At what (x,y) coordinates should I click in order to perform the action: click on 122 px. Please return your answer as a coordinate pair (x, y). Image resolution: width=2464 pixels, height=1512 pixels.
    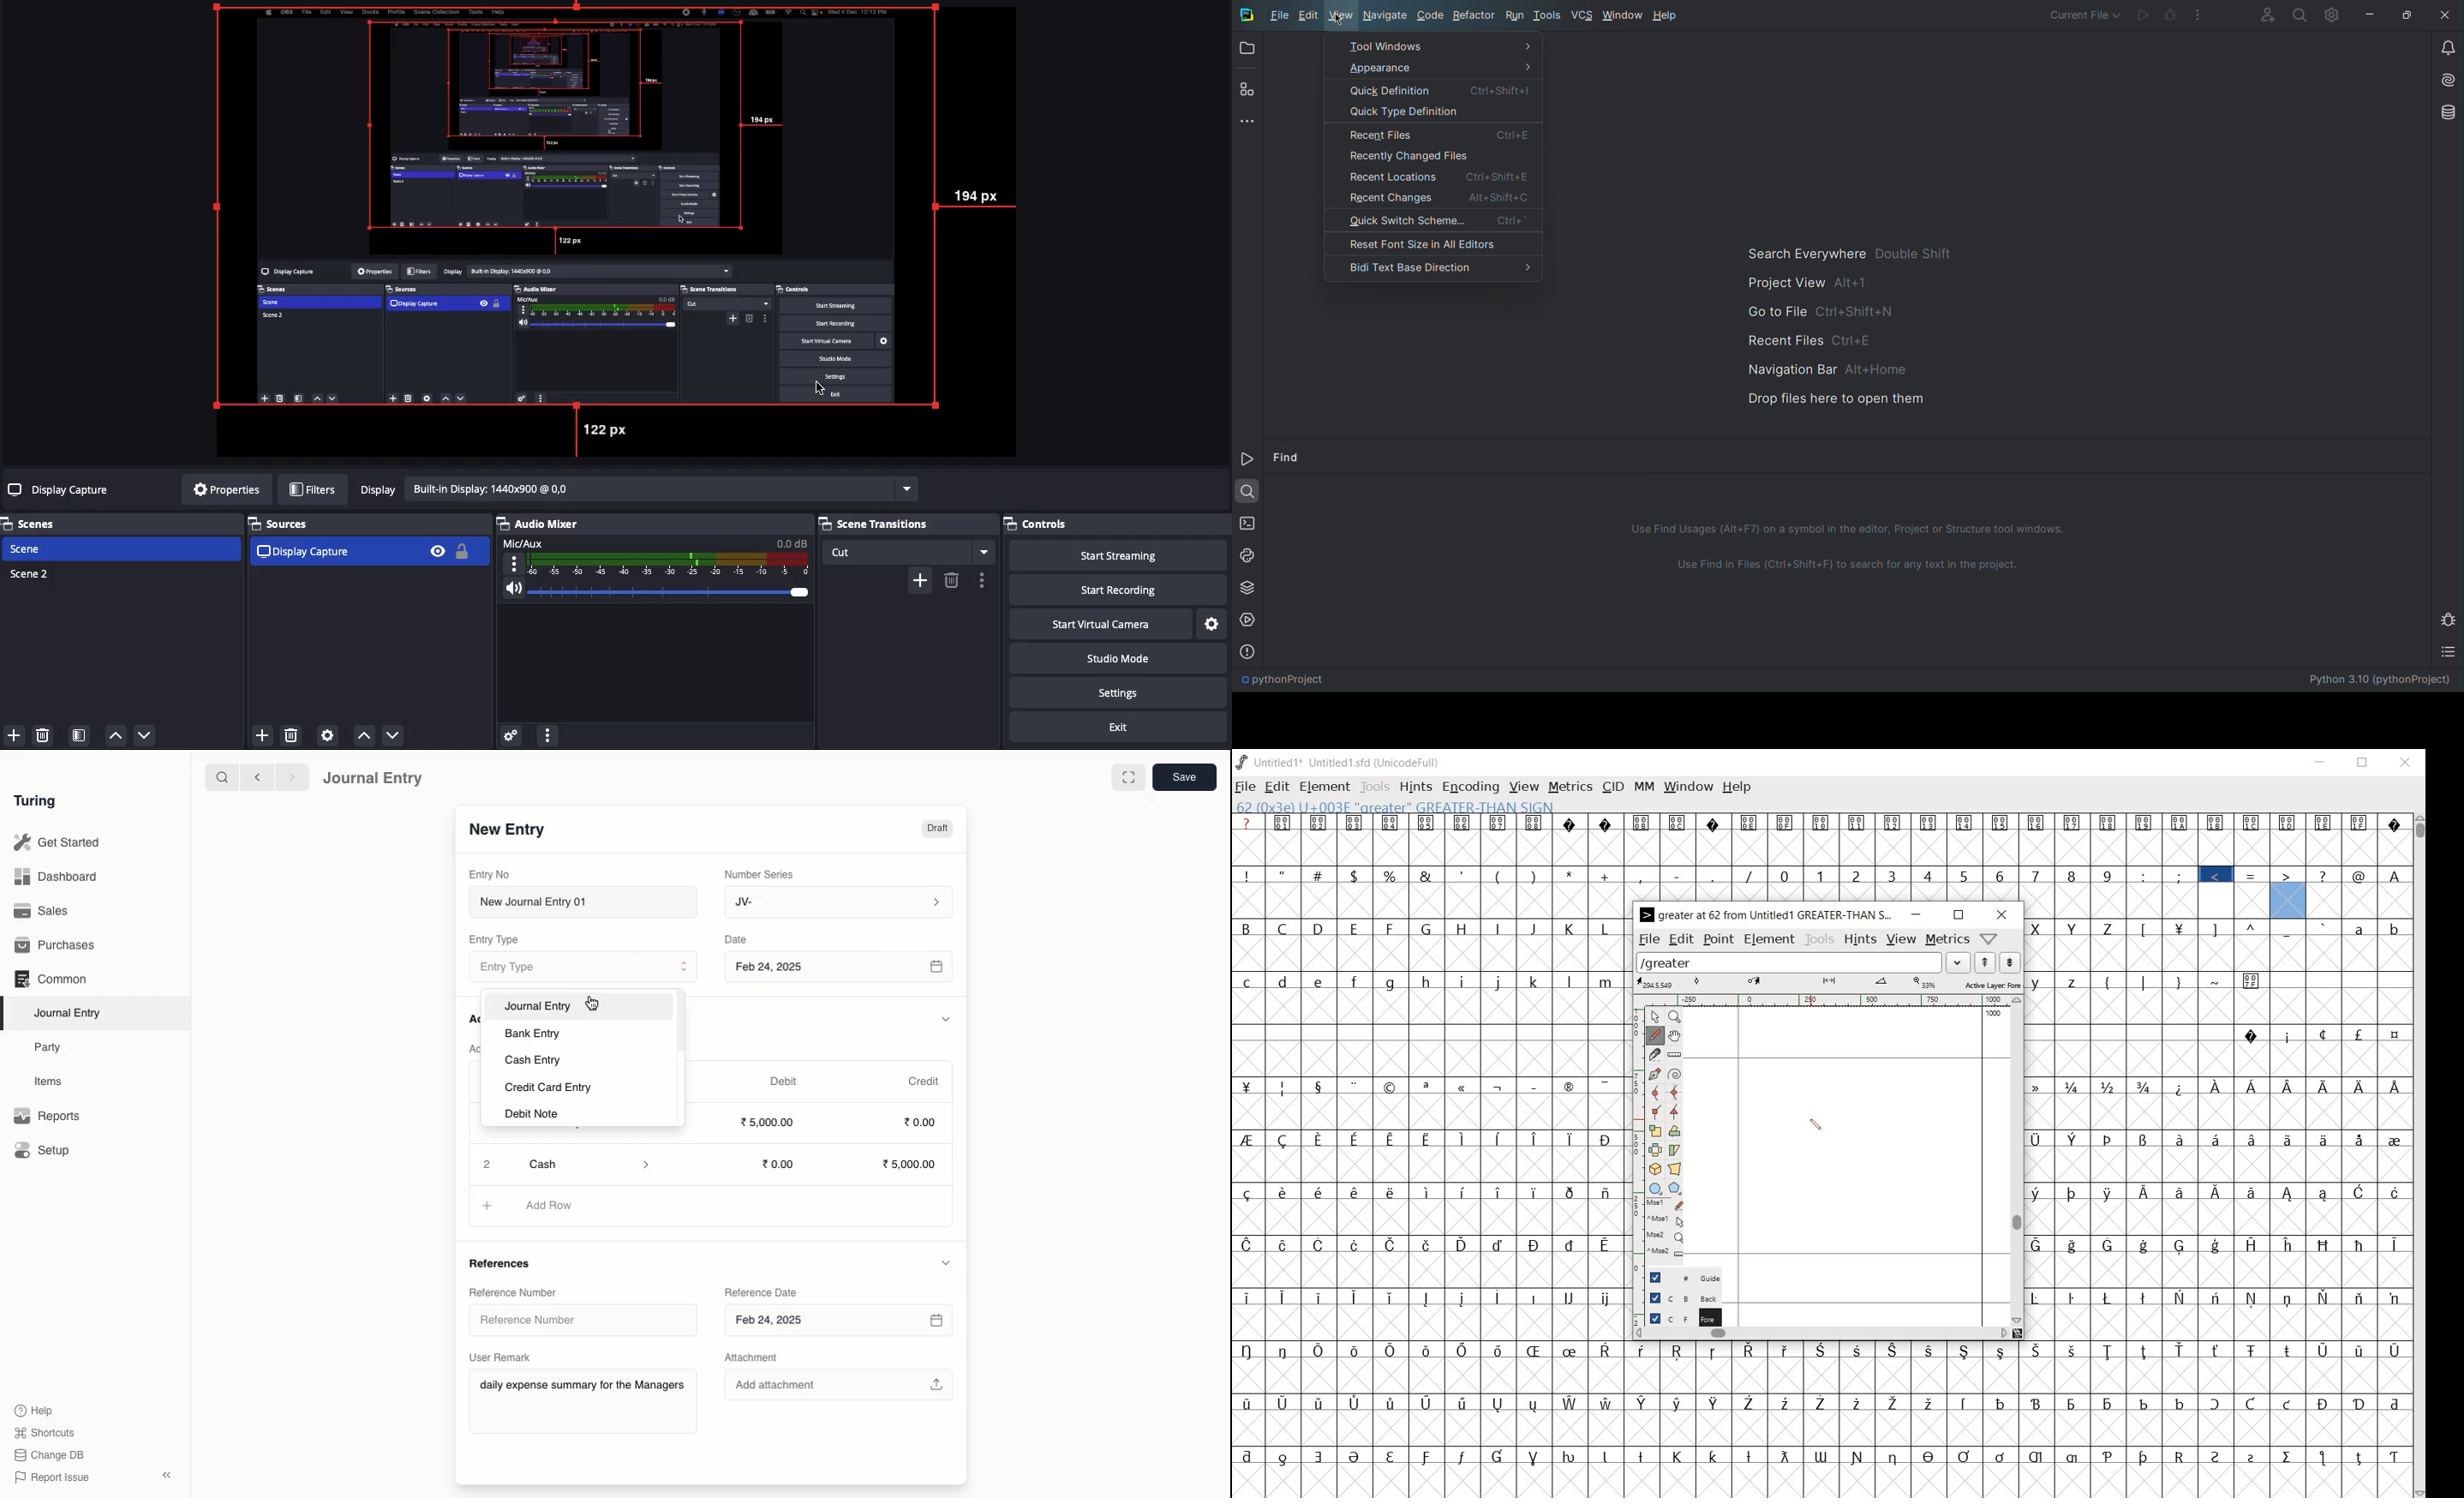
    Looking at the image, I should click on (608, 430).